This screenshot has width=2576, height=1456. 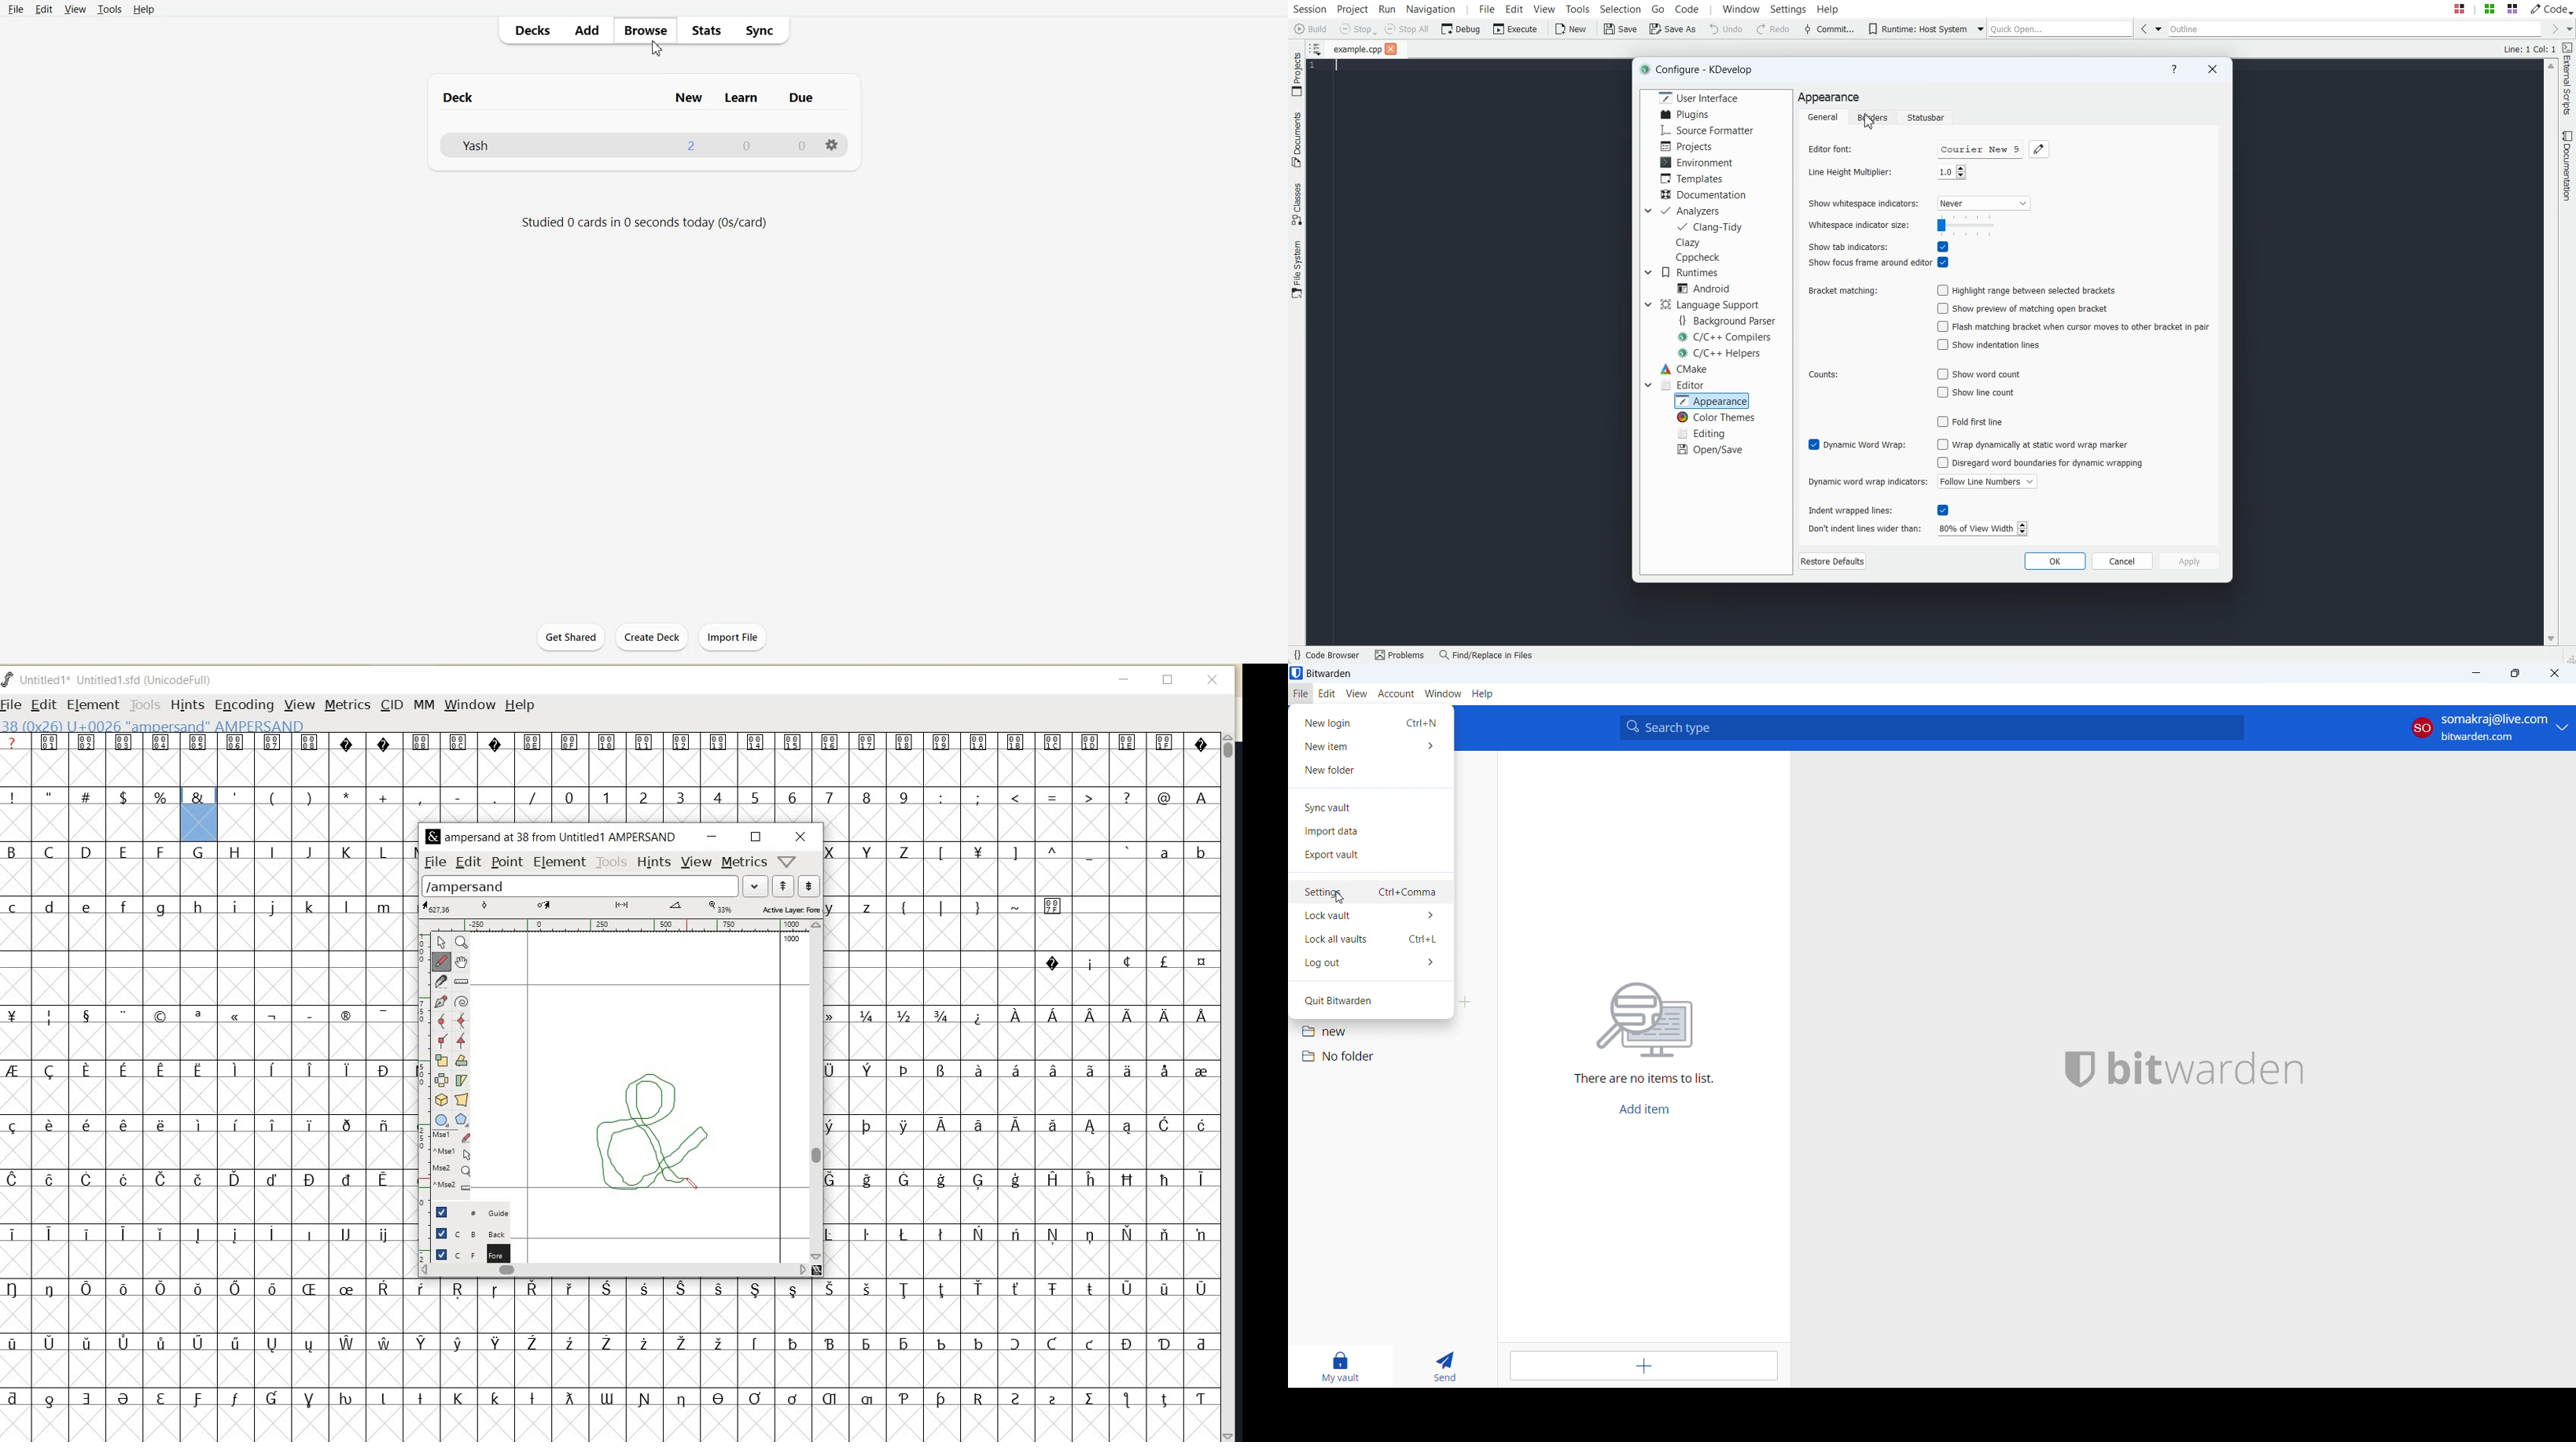 What do you see at coordinates (200, 758) in the screenshot?
I see `glyph` at bounding box center [200, 758].